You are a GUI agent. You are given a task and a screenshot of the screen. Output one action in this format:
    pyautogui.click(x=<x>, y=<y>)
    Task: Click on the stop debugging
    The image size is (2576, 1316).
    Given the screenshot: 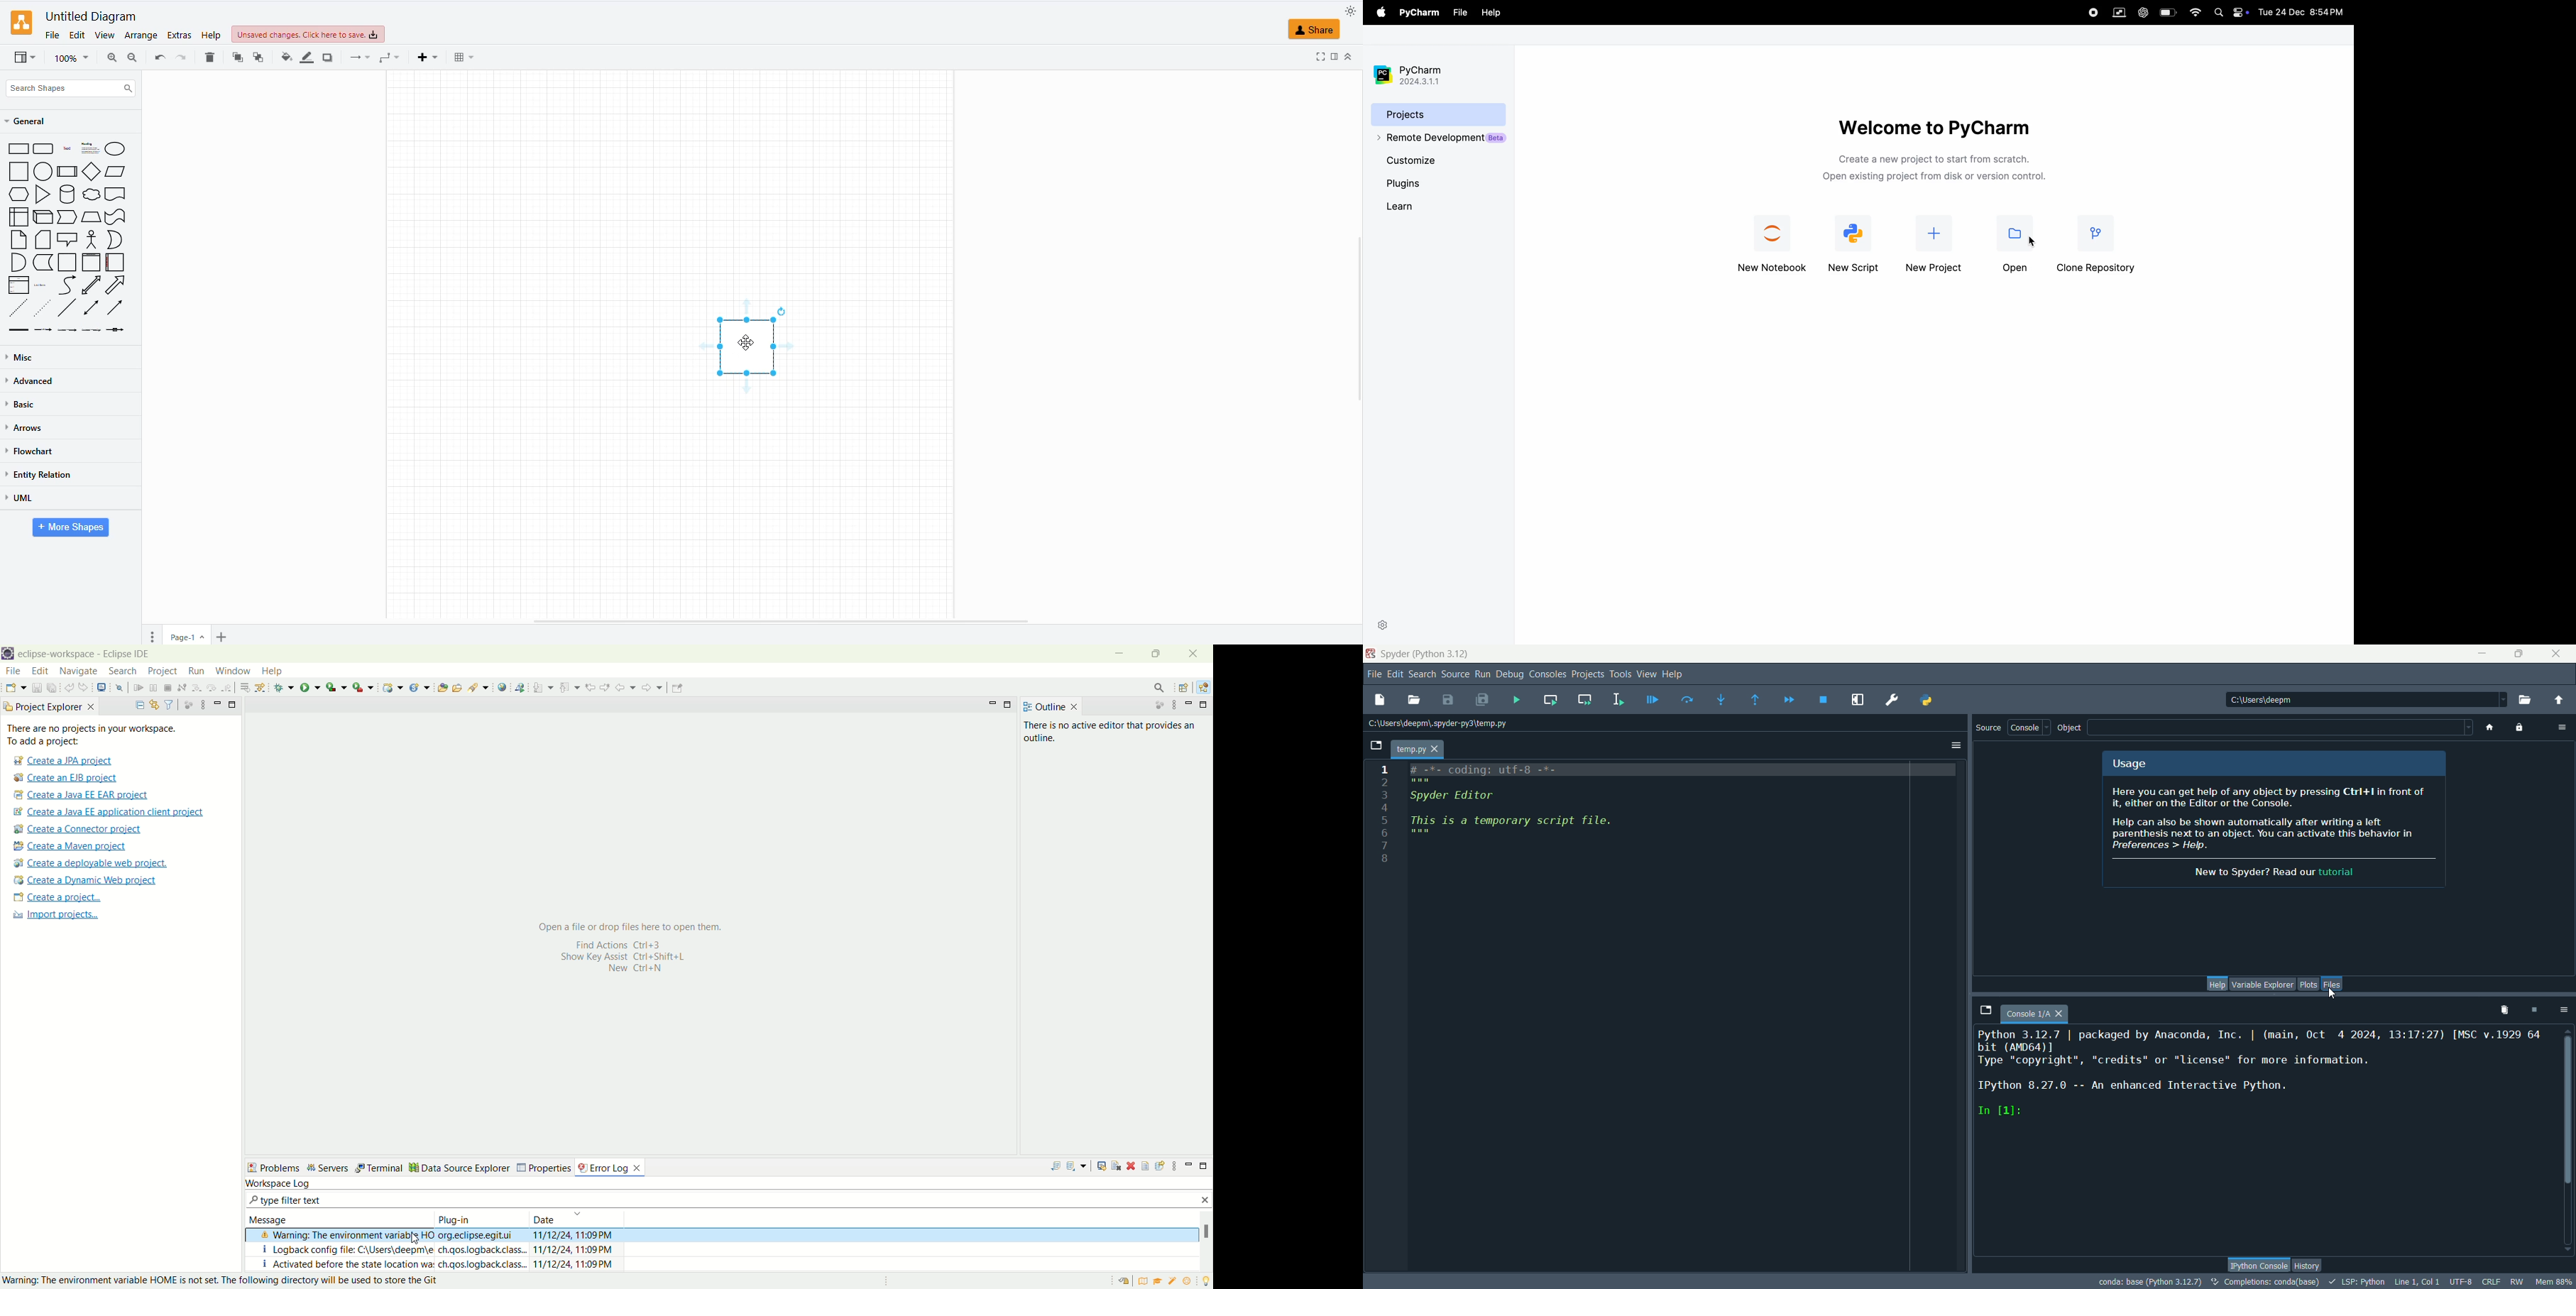 What is the action you would take?
    pyautogui.click(x=1827, y=699)
    